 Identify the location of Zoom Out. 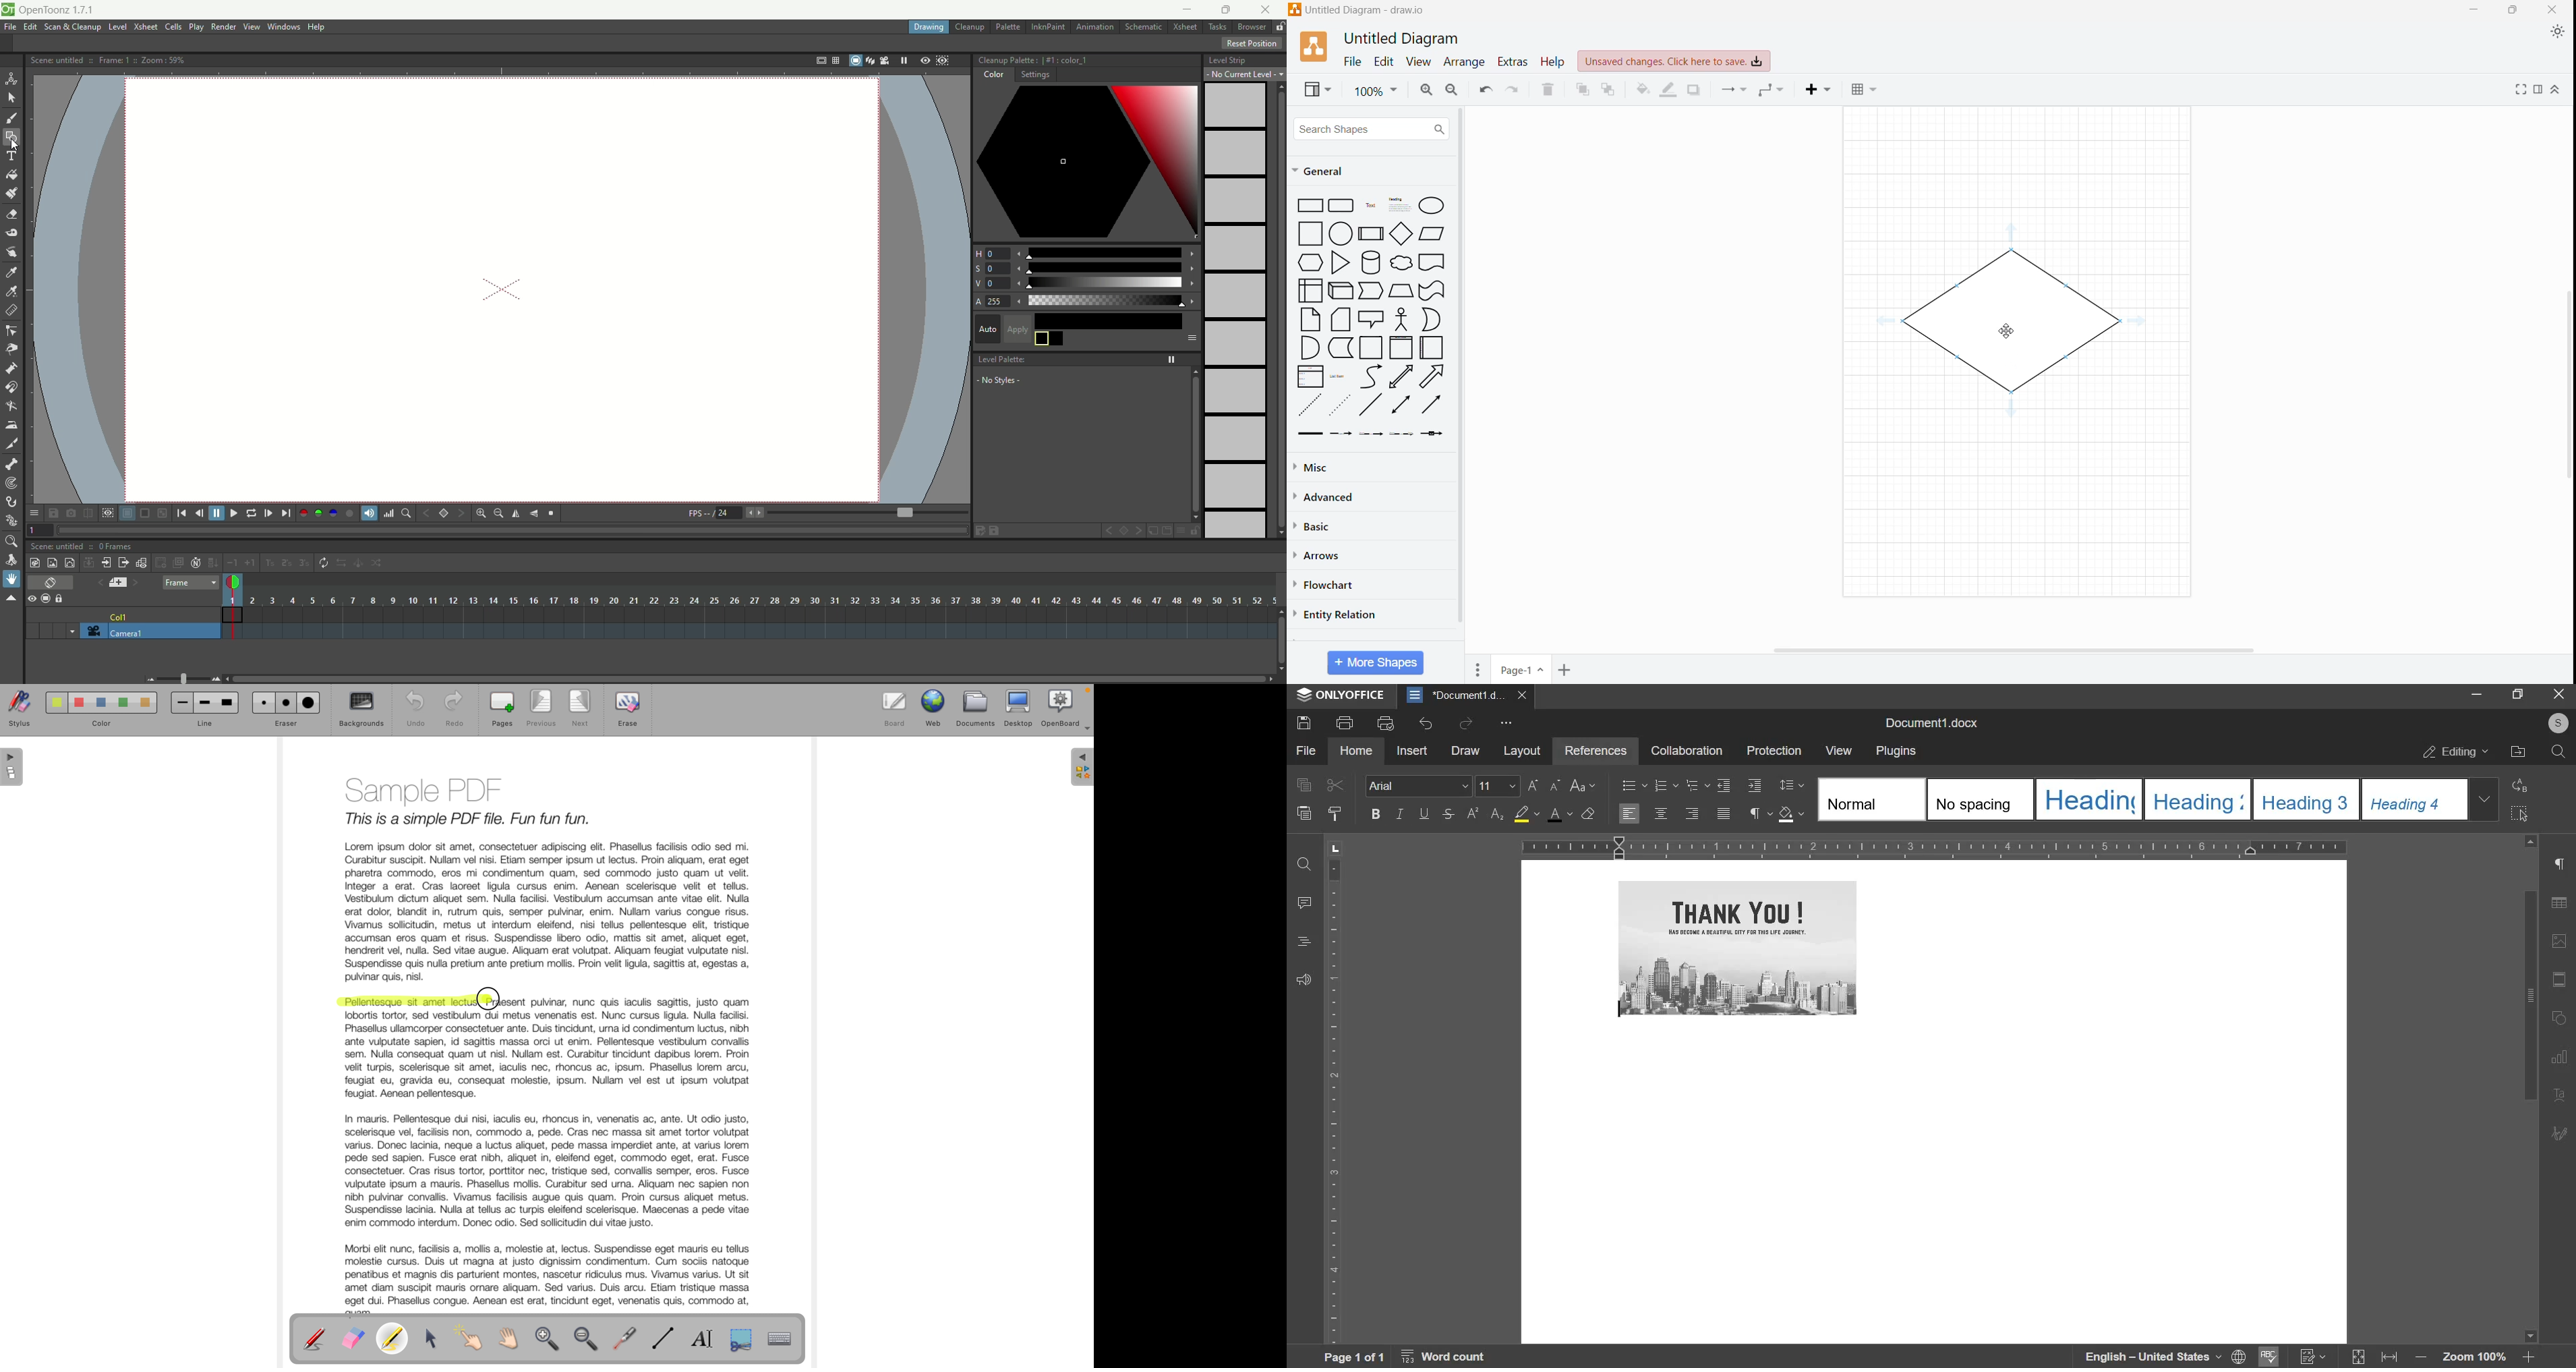
(1452, 89).